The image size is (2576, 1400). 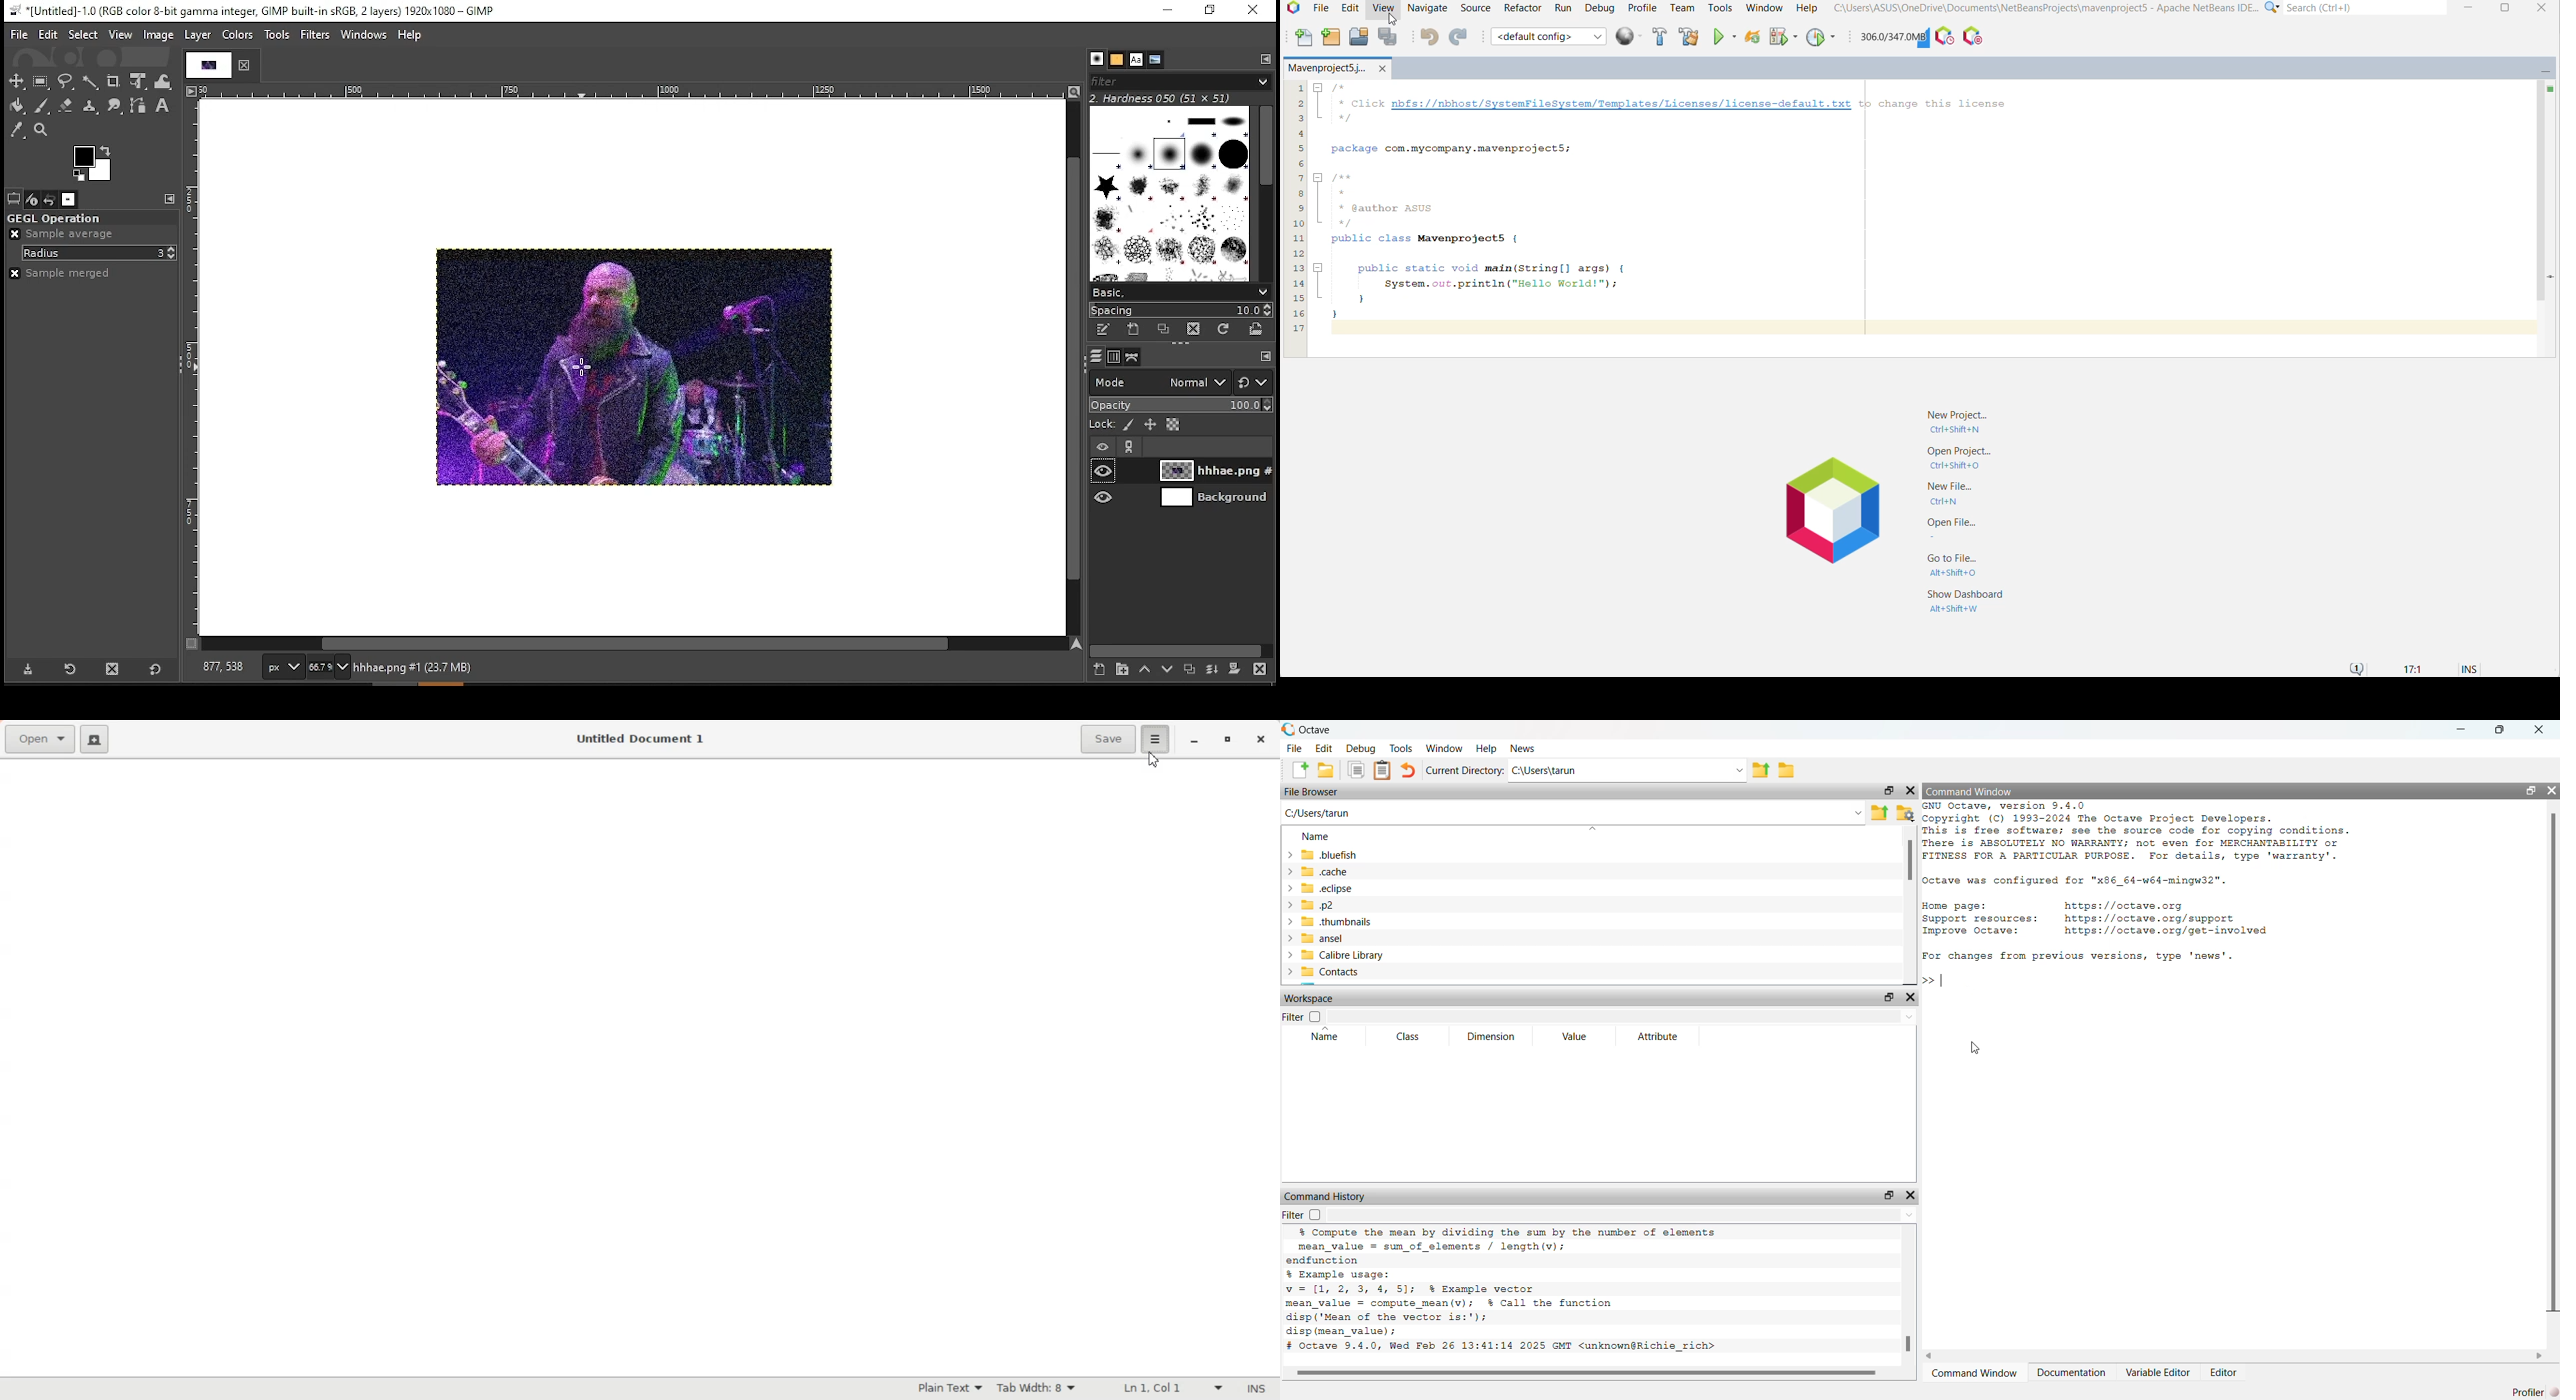 What do you see at coordinates (1227, 741) in the screenshot?
I see `Maximize` at bounding box center [1227, 741].